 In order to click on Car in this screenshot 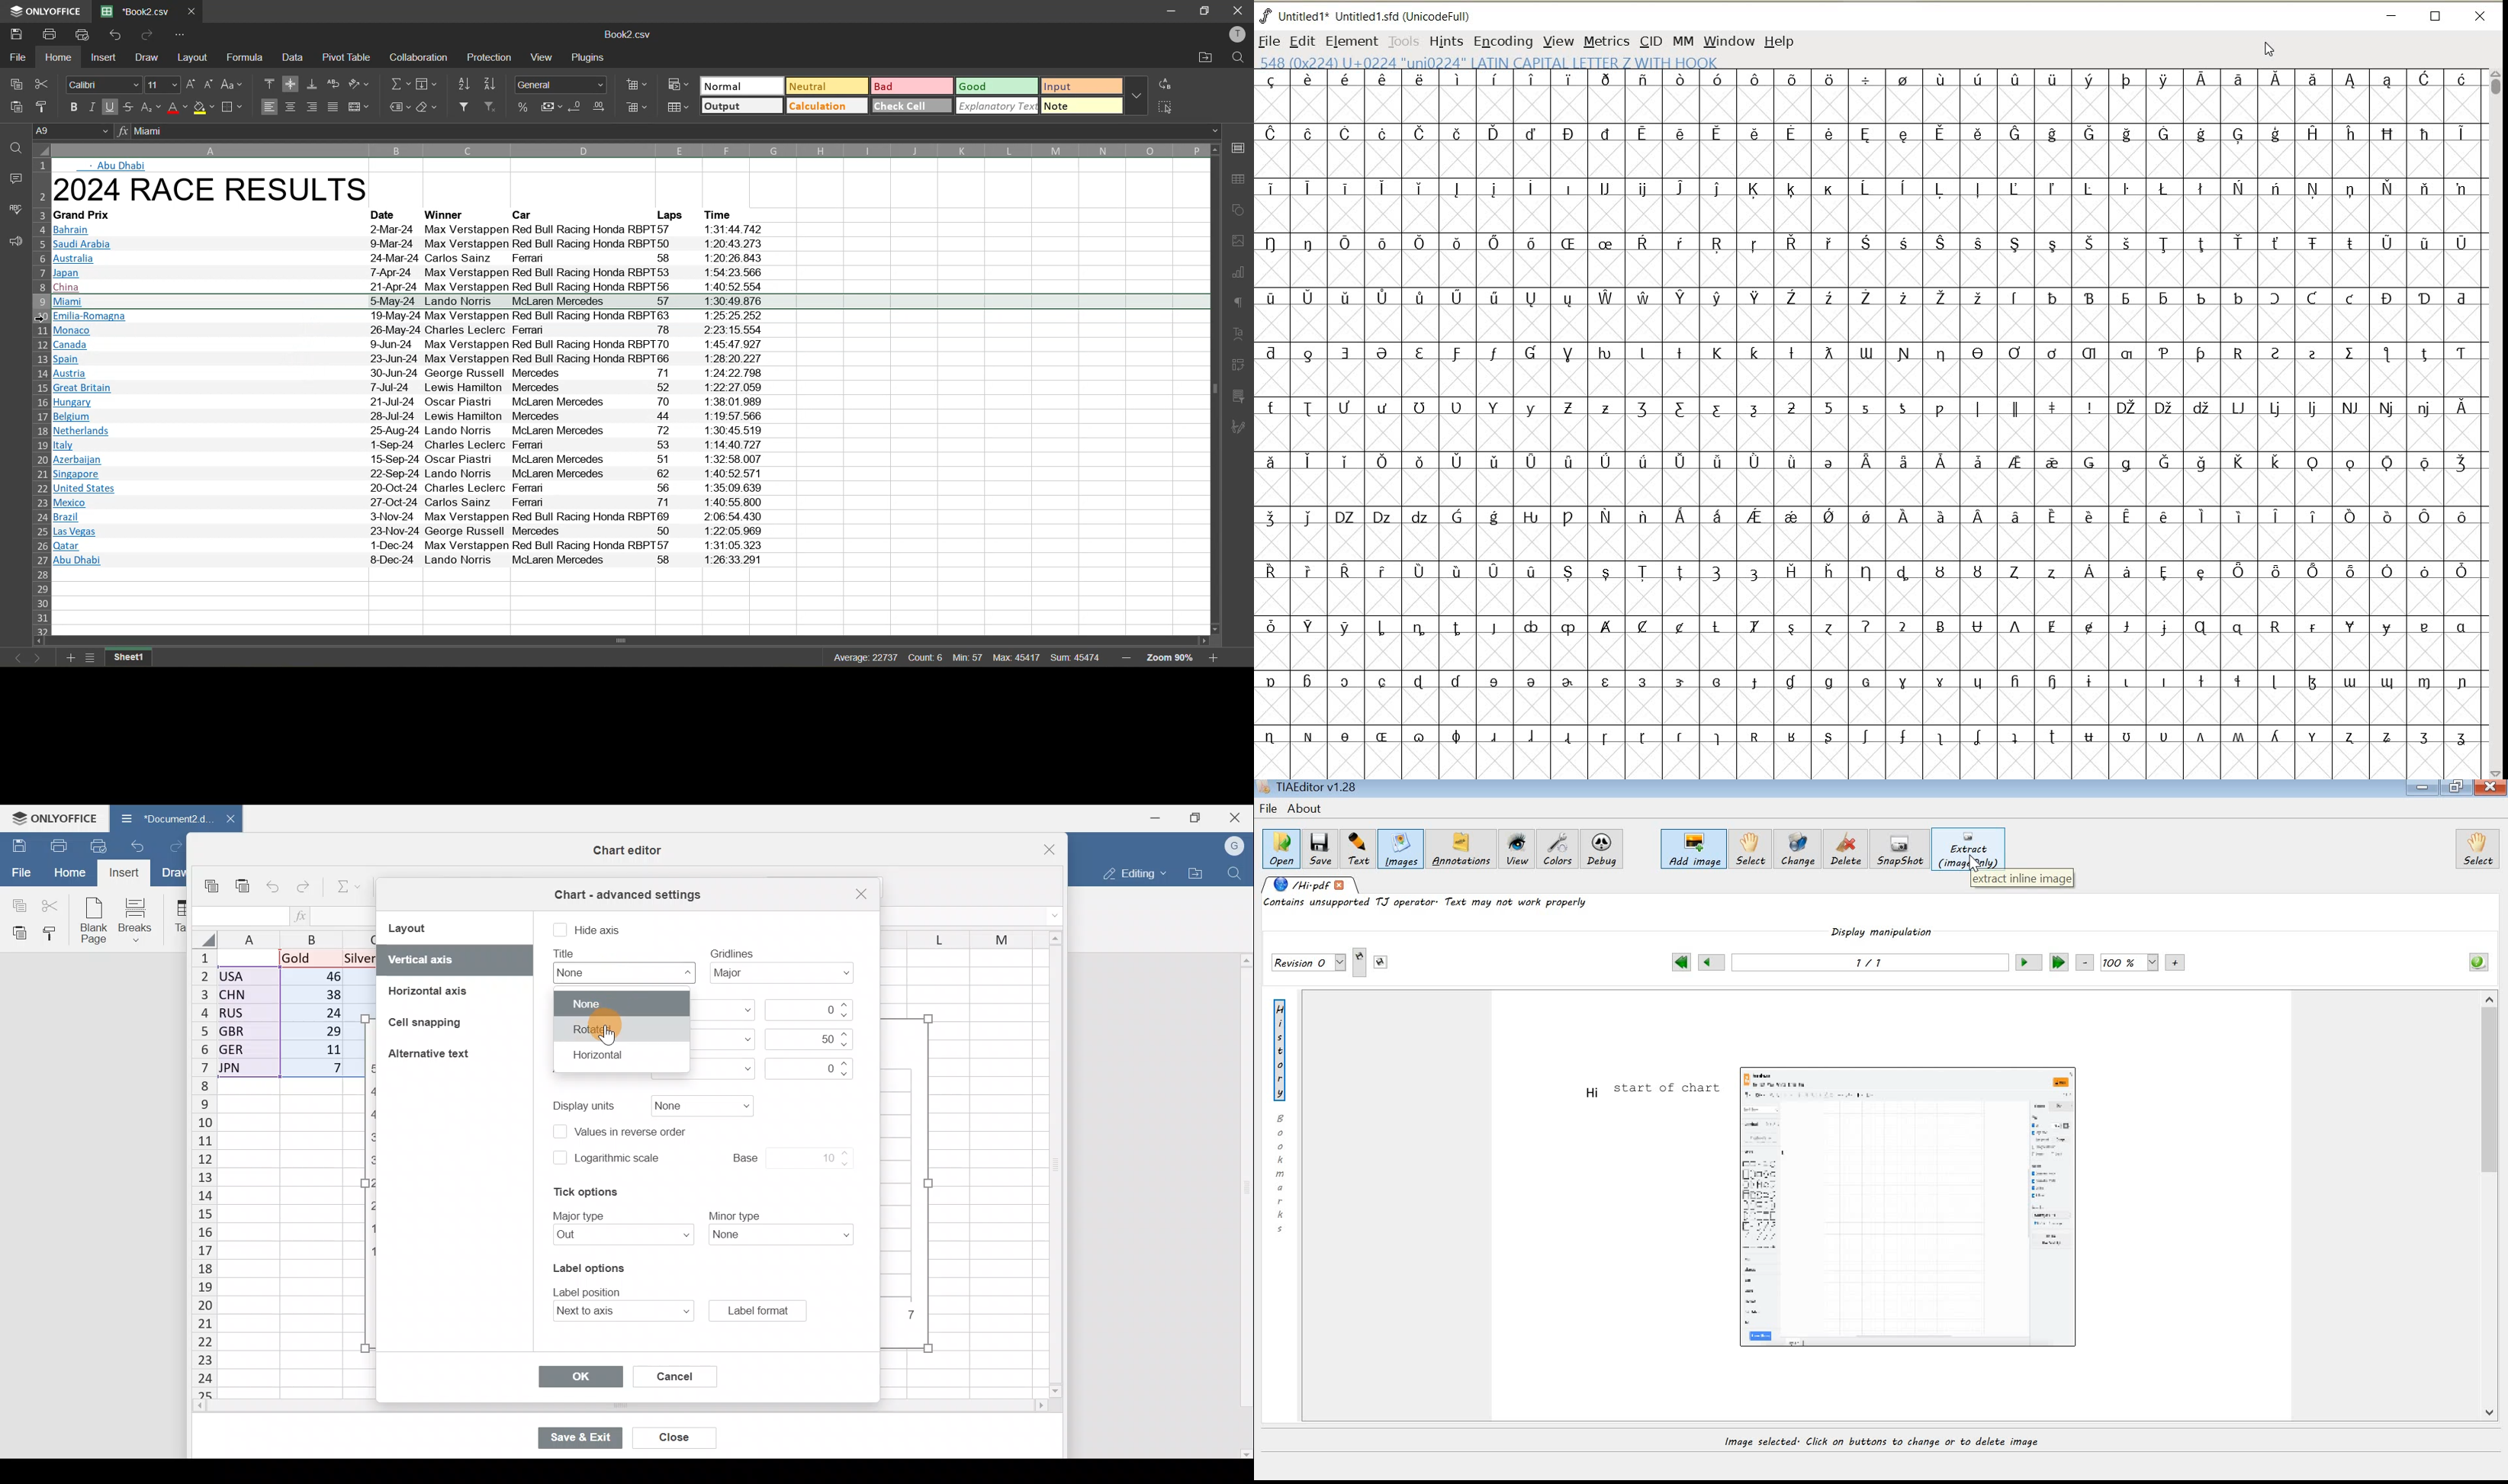, I will do `click(526, 214)`.